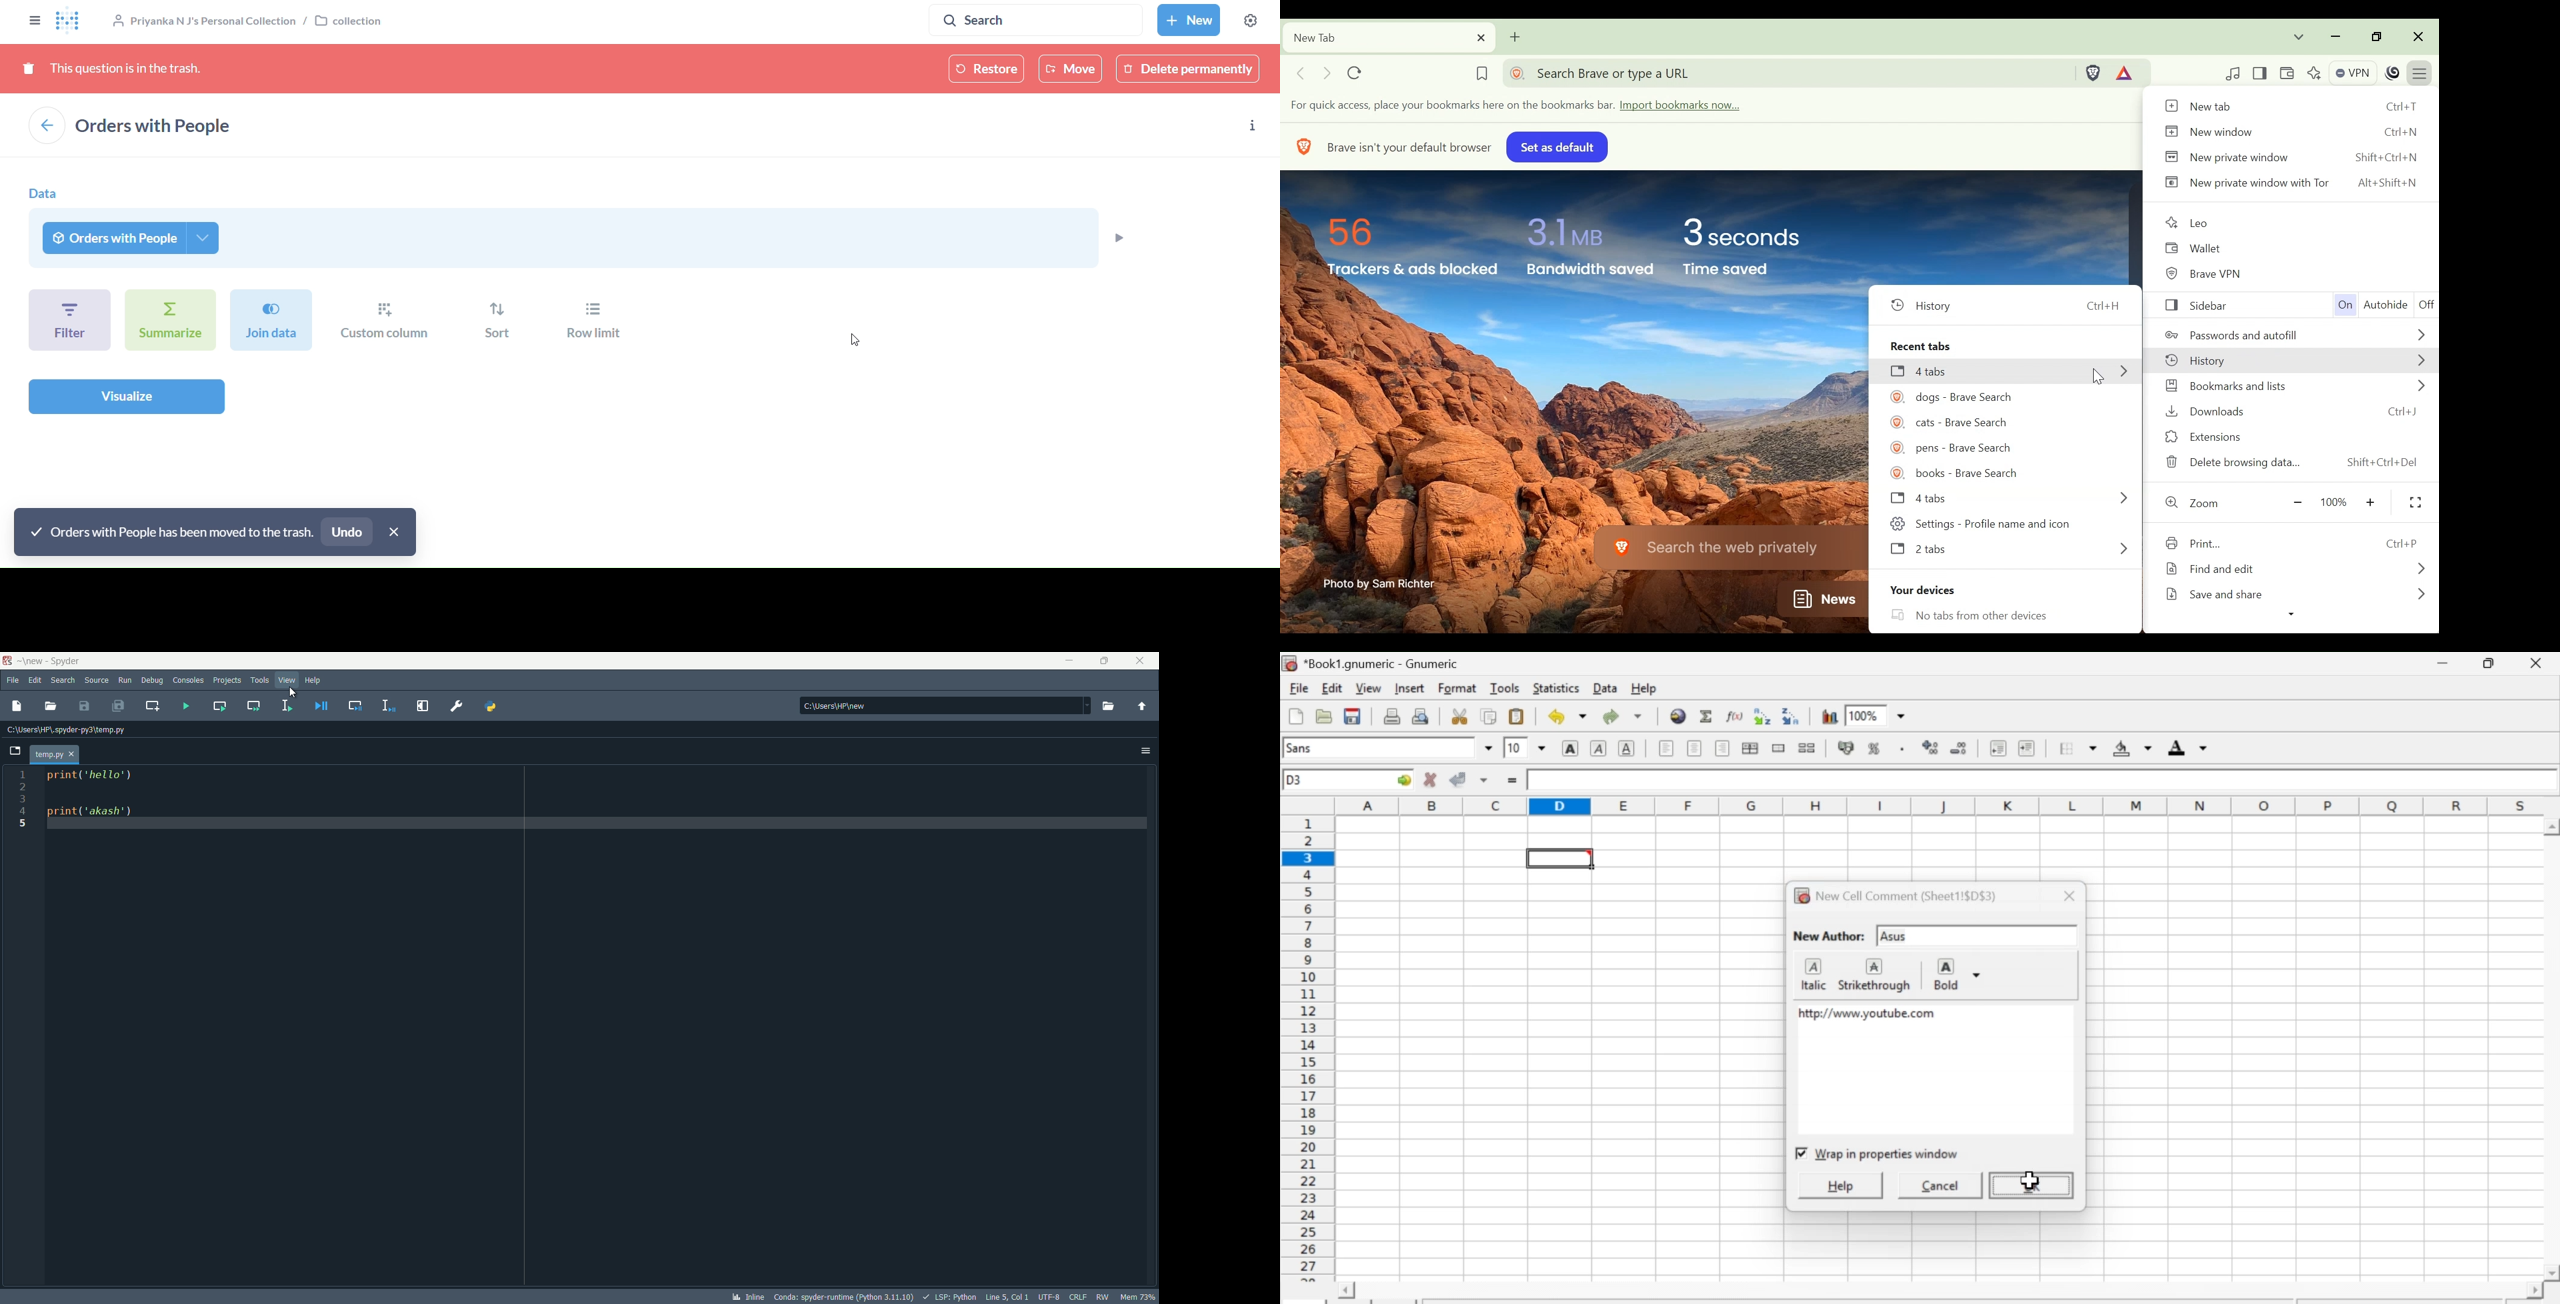 This screenshot has height=1316, width=2576. What do you see at coordinates (312, 681) in the screenshot?
I see `help menu` at bounding box center [312, 681].